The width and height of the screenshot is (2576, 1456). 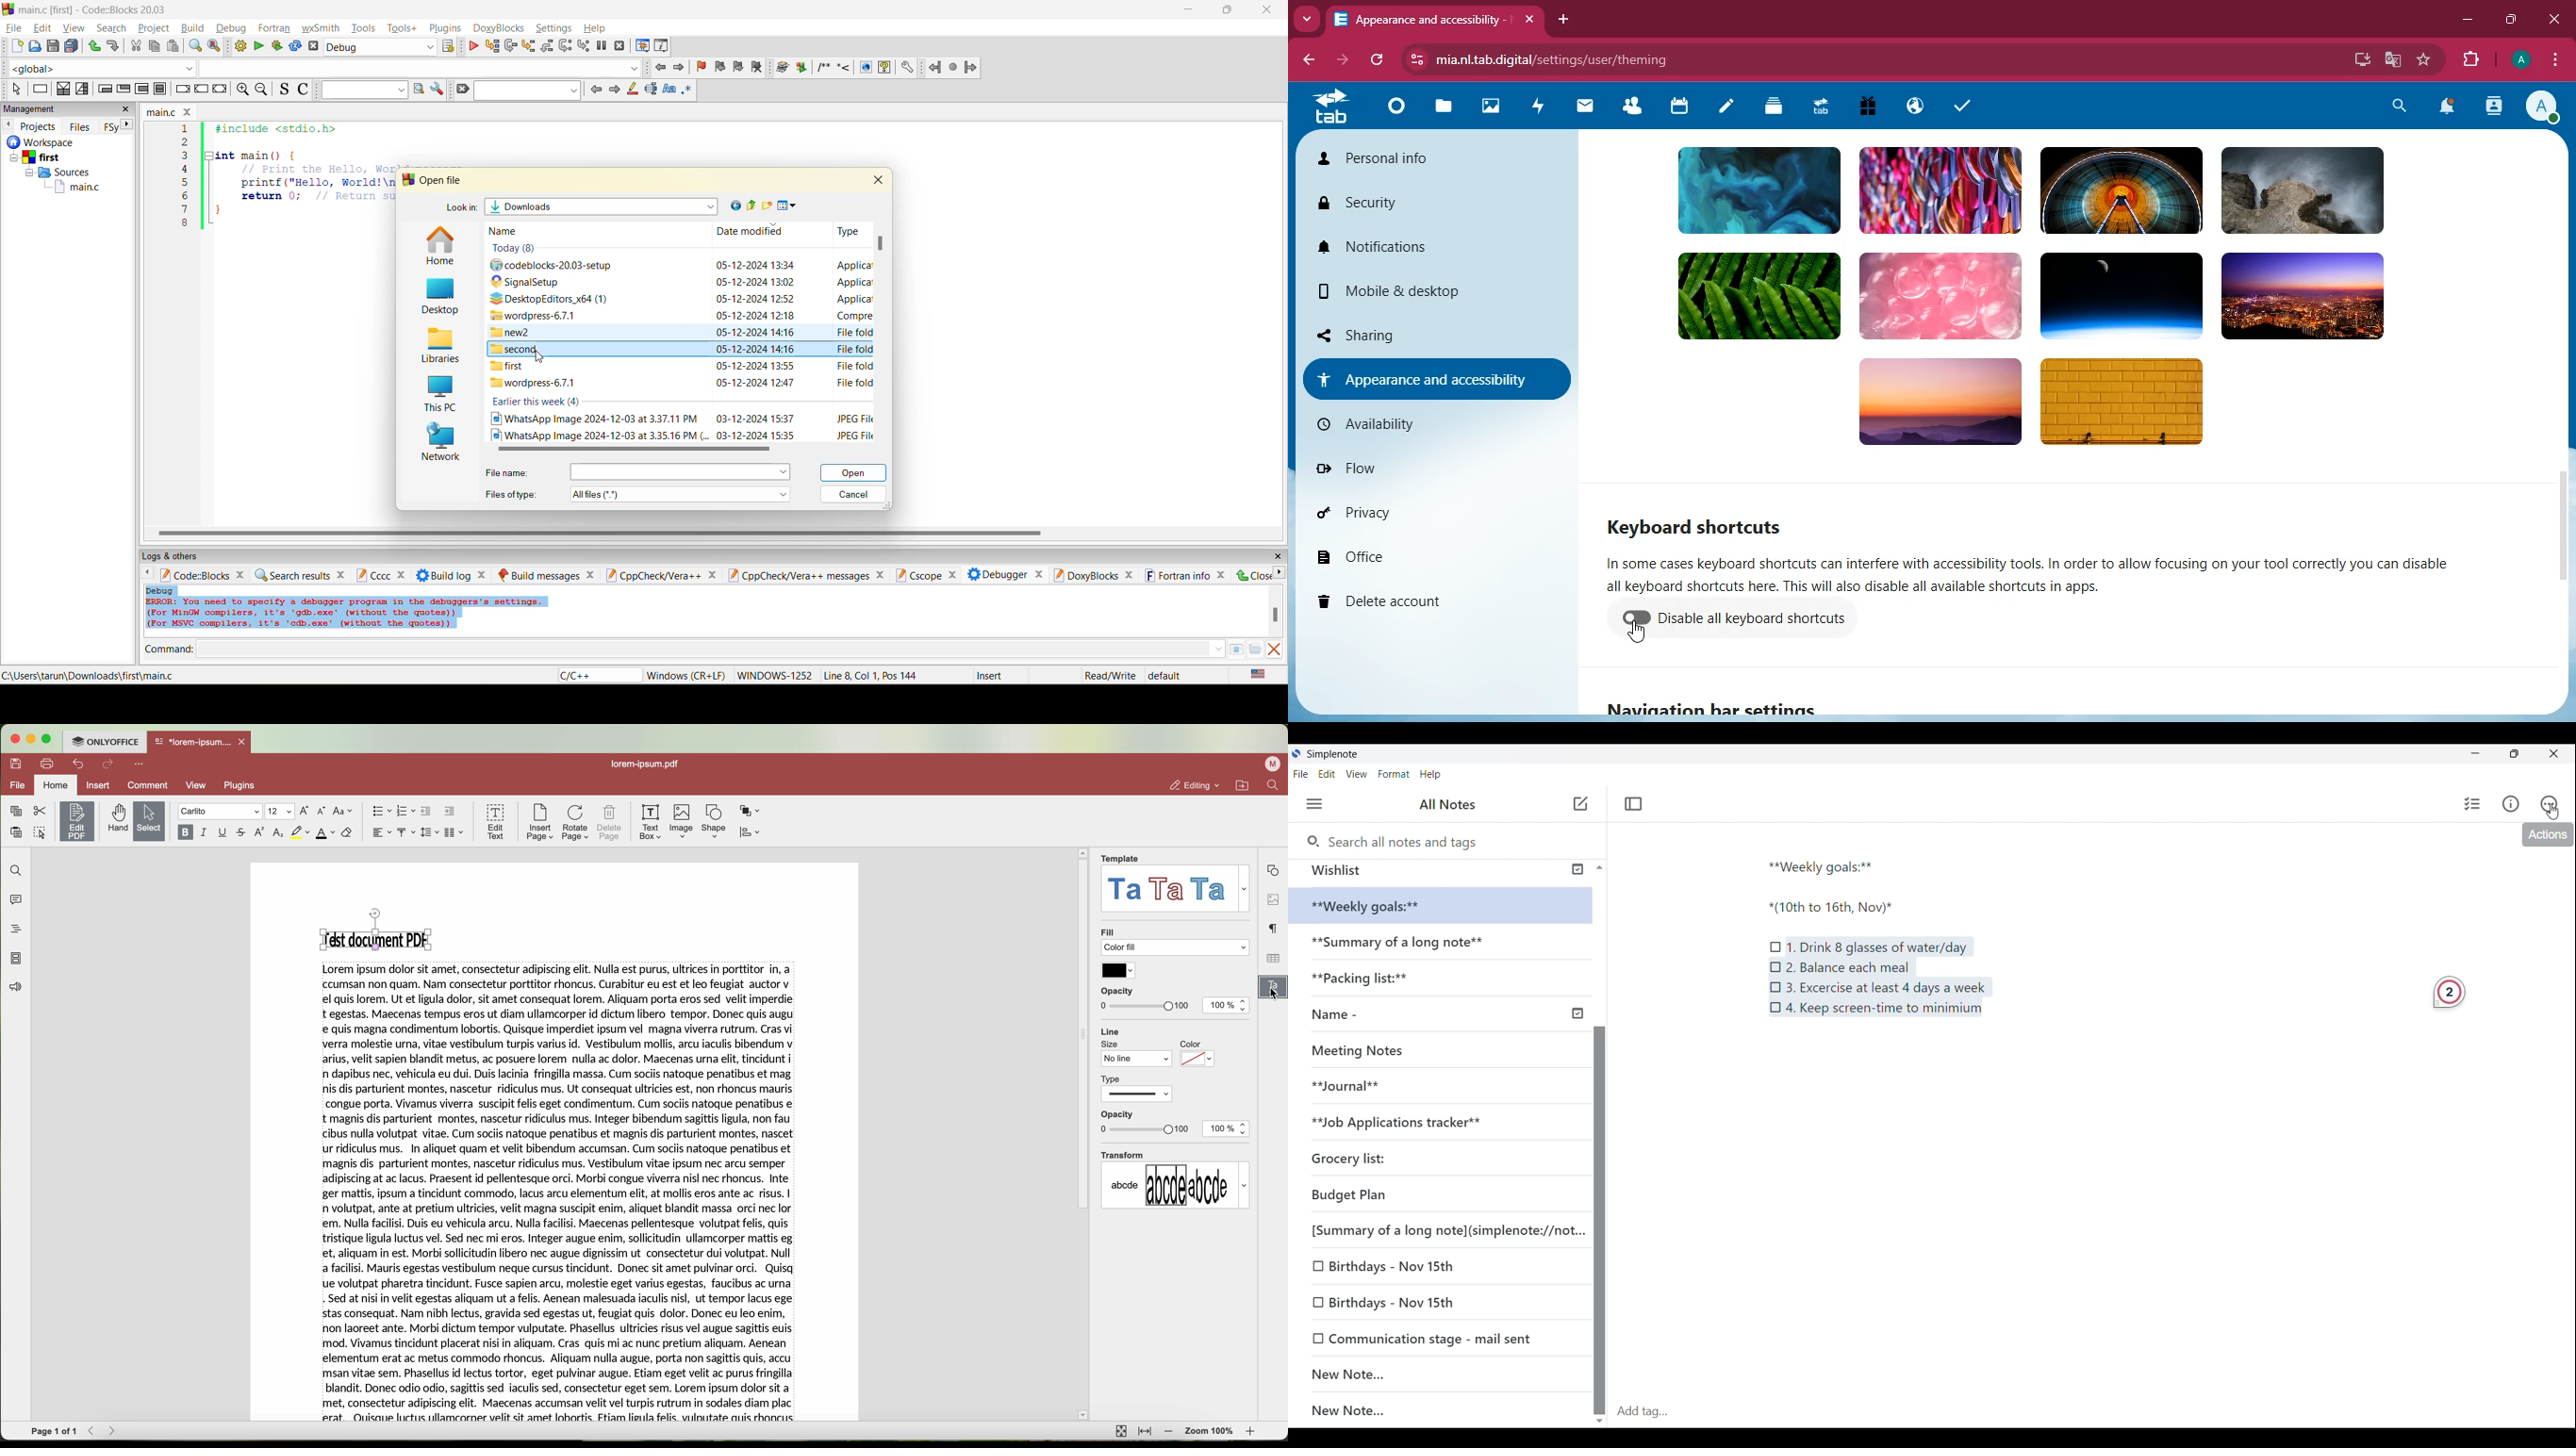 I want to click on Menu • ctrl + shift + u, so click(x=1320, y=804).